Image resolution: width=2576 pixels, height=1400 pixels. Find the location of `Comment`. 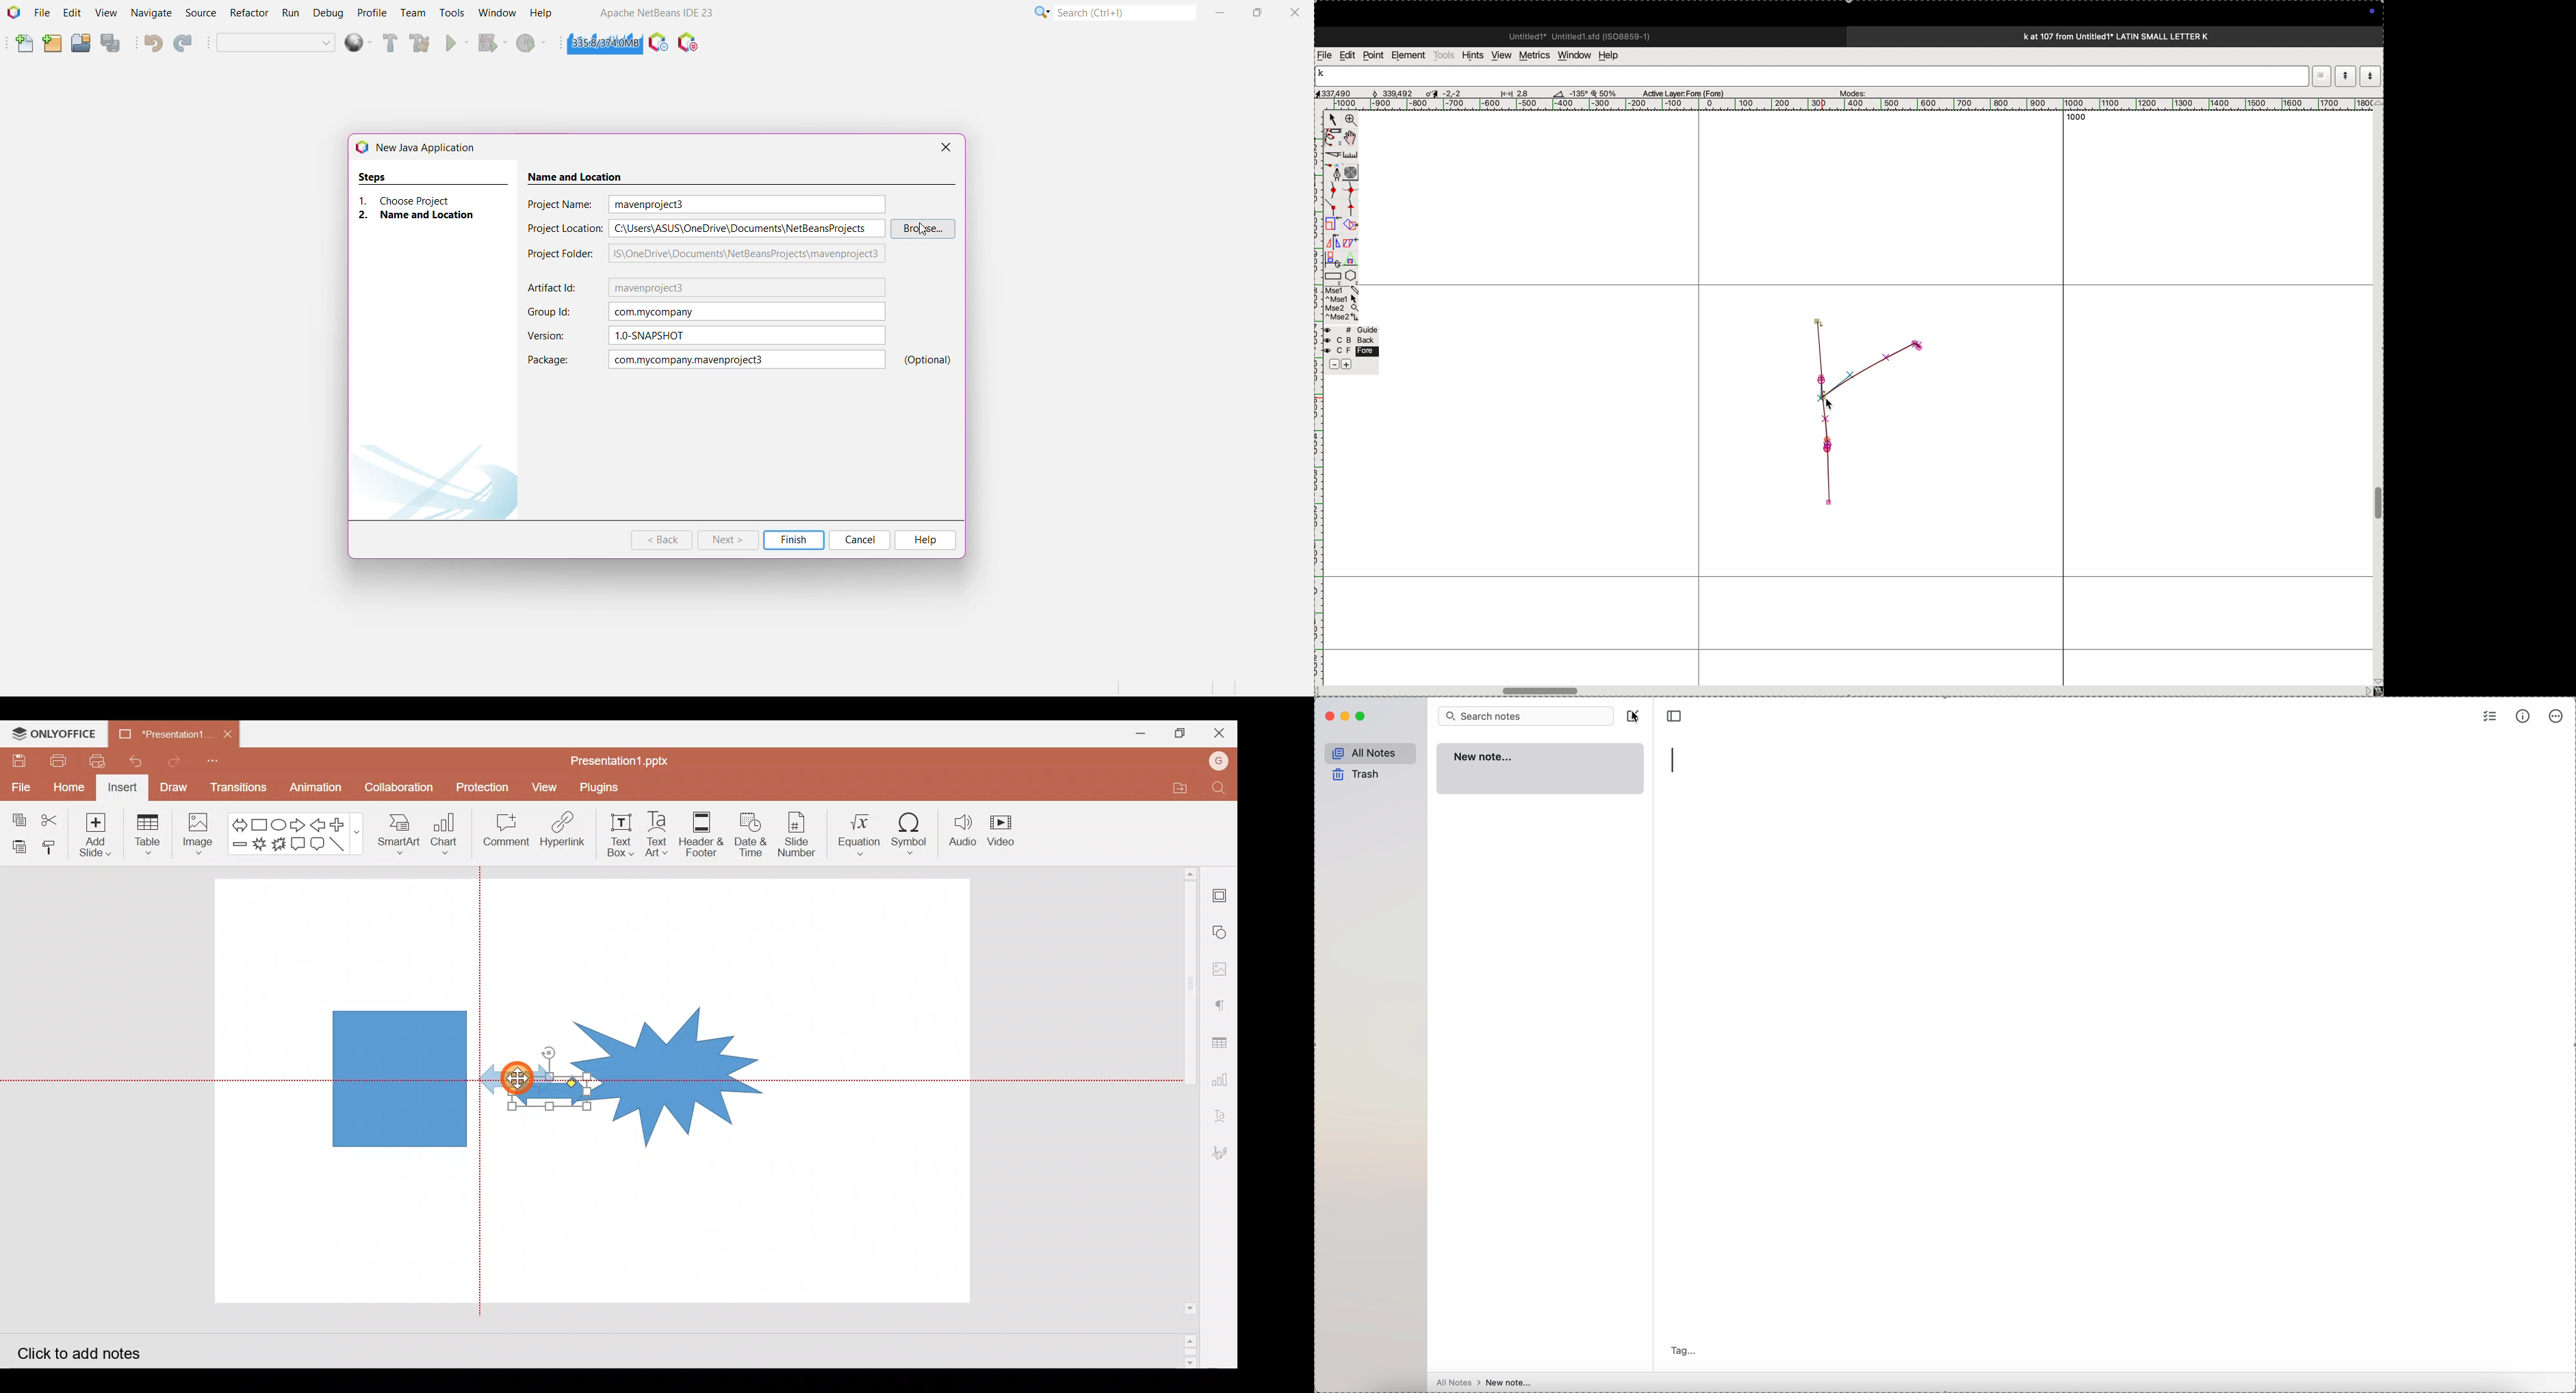

Comment is located at coordinates (507, 833).